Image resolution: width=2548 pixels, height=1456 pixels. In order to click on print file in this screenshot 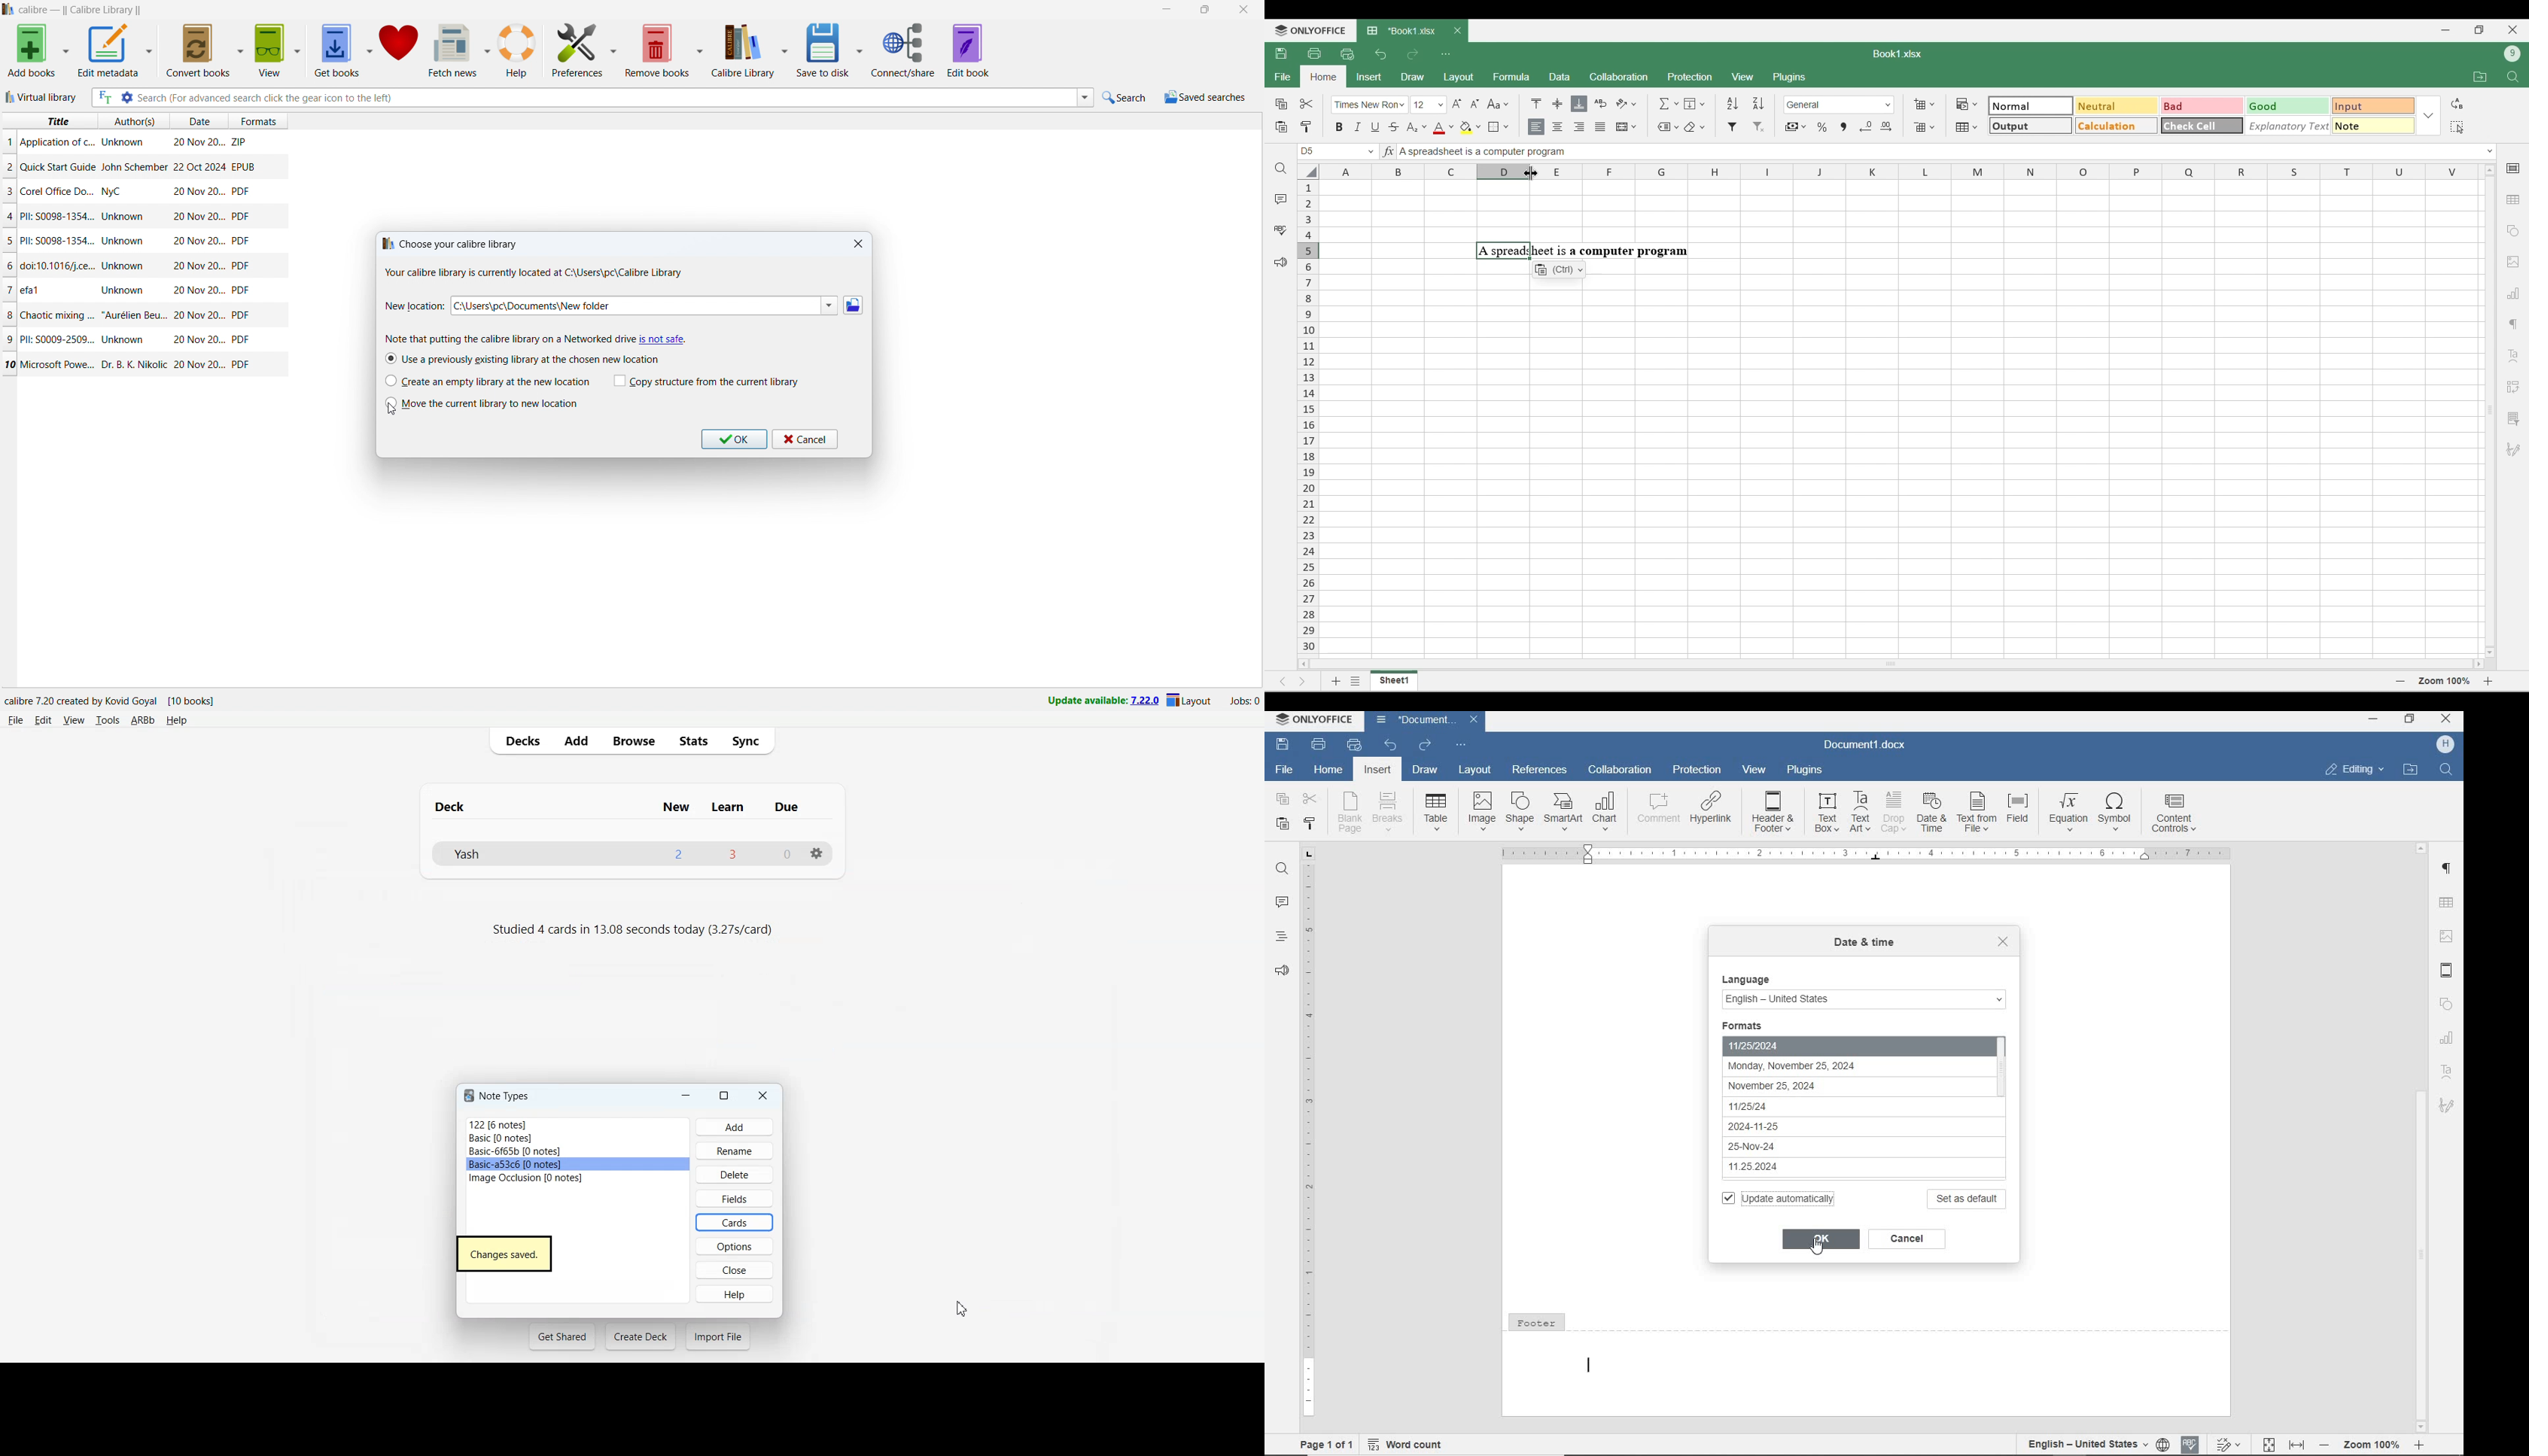, I will do `click(1320, 744)`.